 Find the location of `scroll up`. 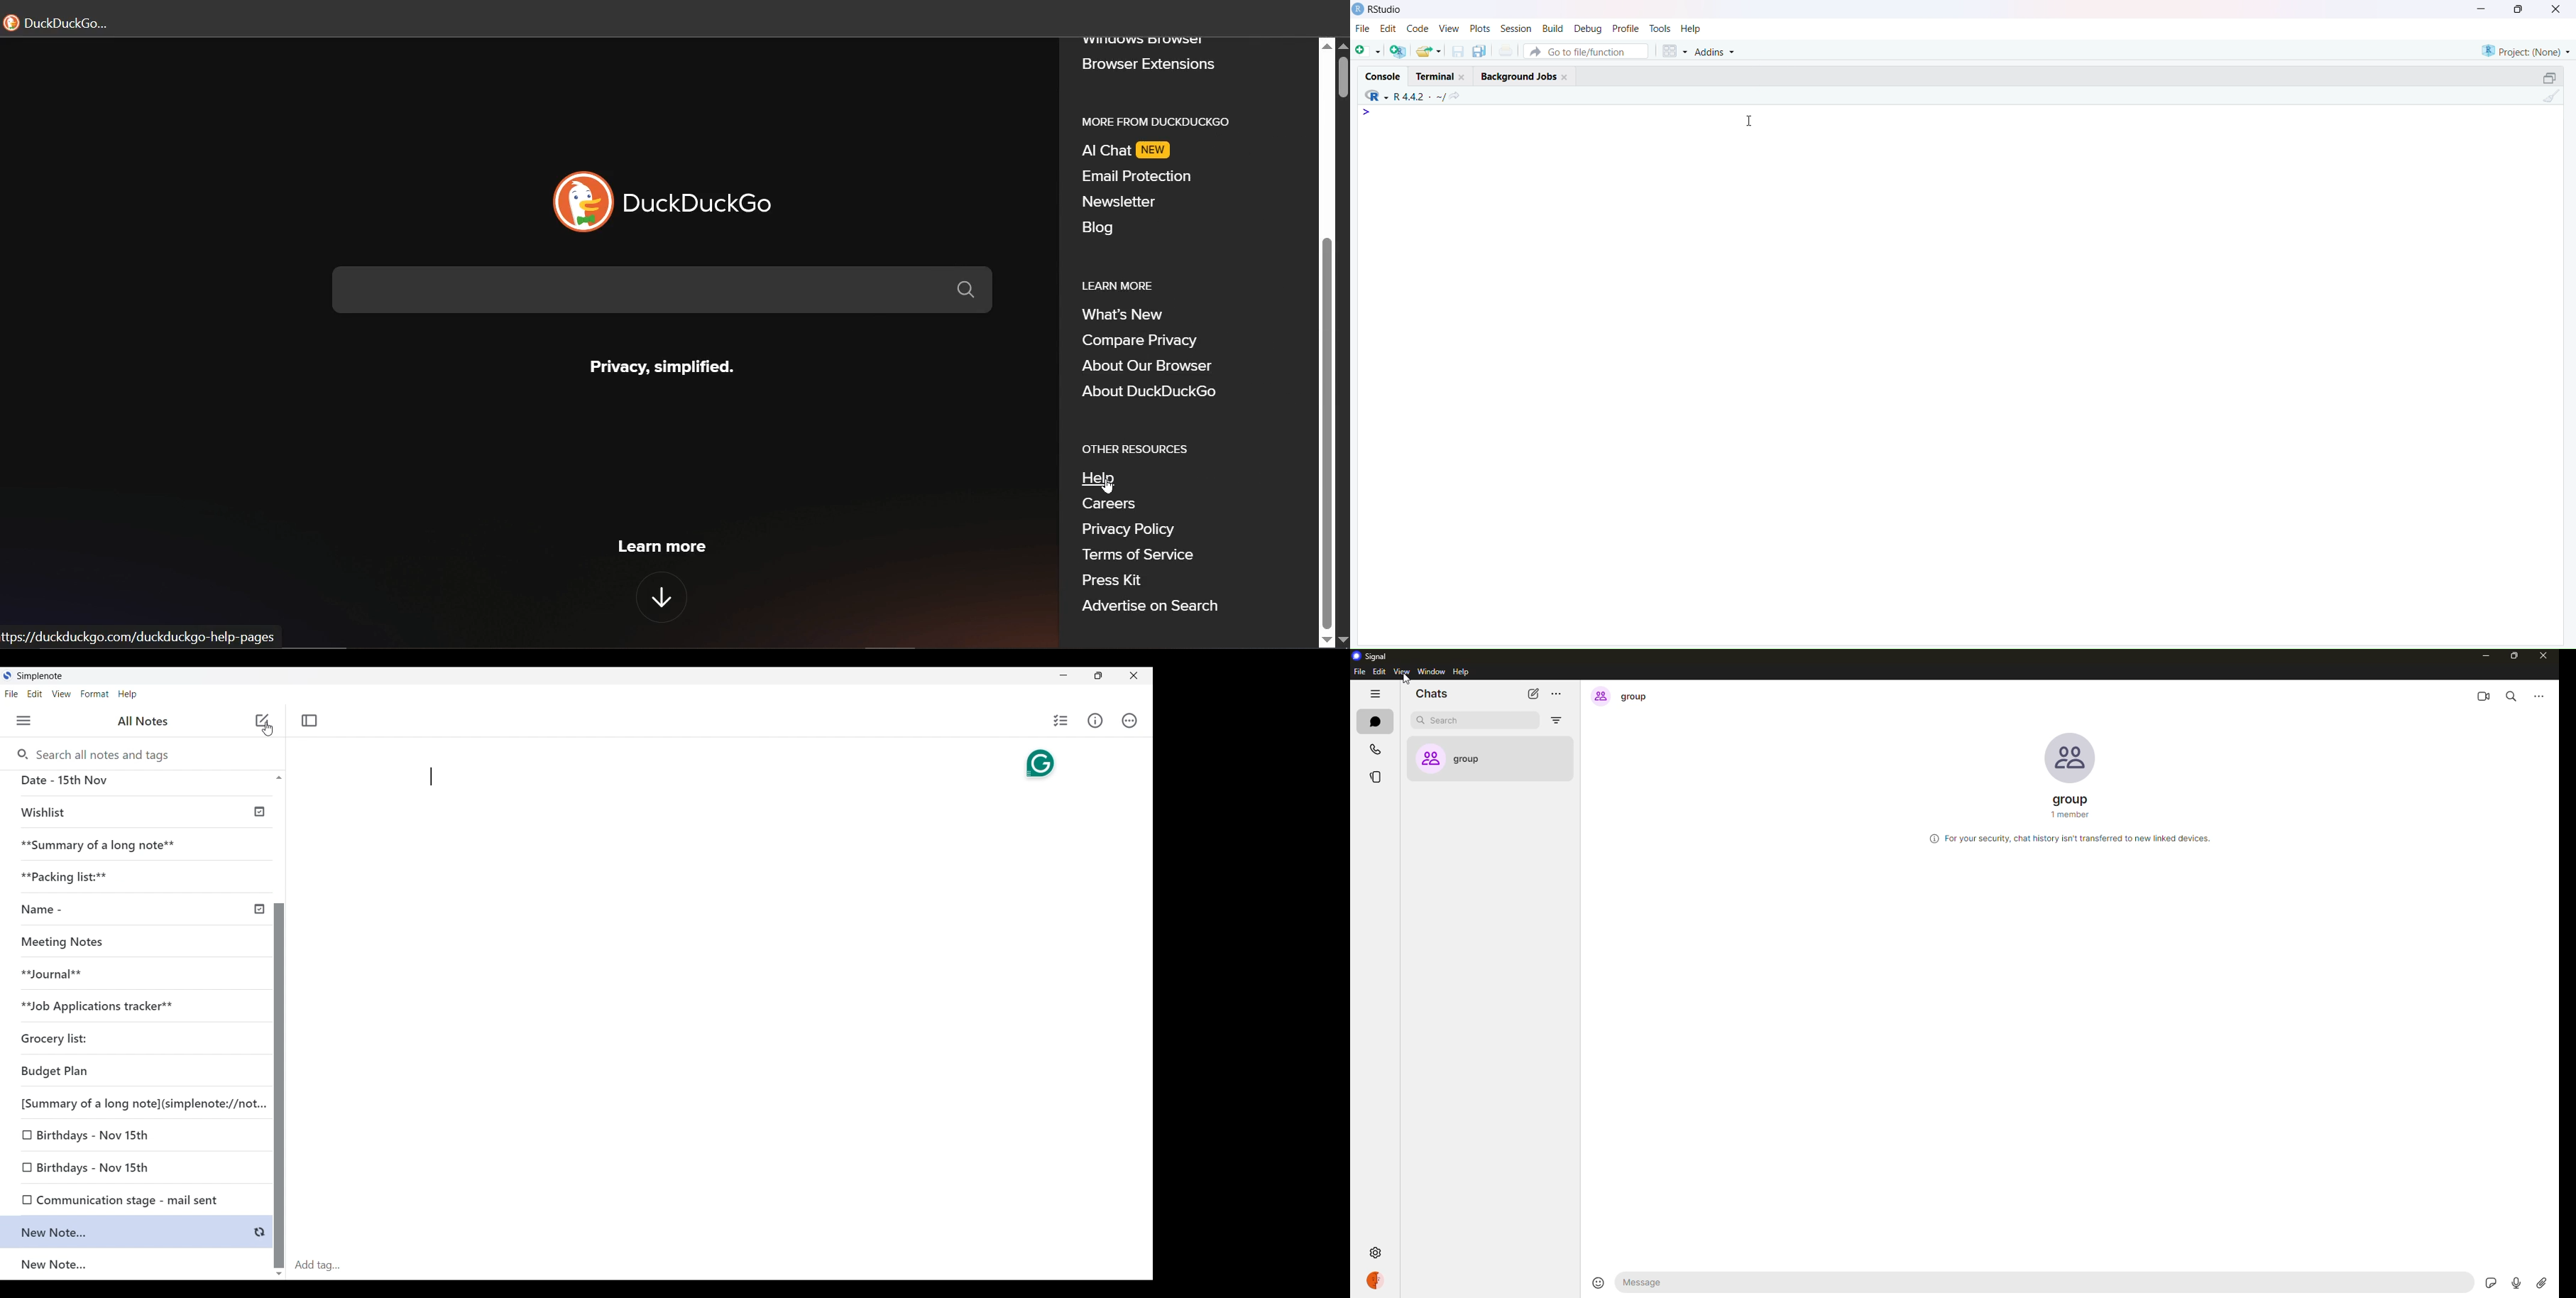

scroll up is located at coordinates (1327, 45).